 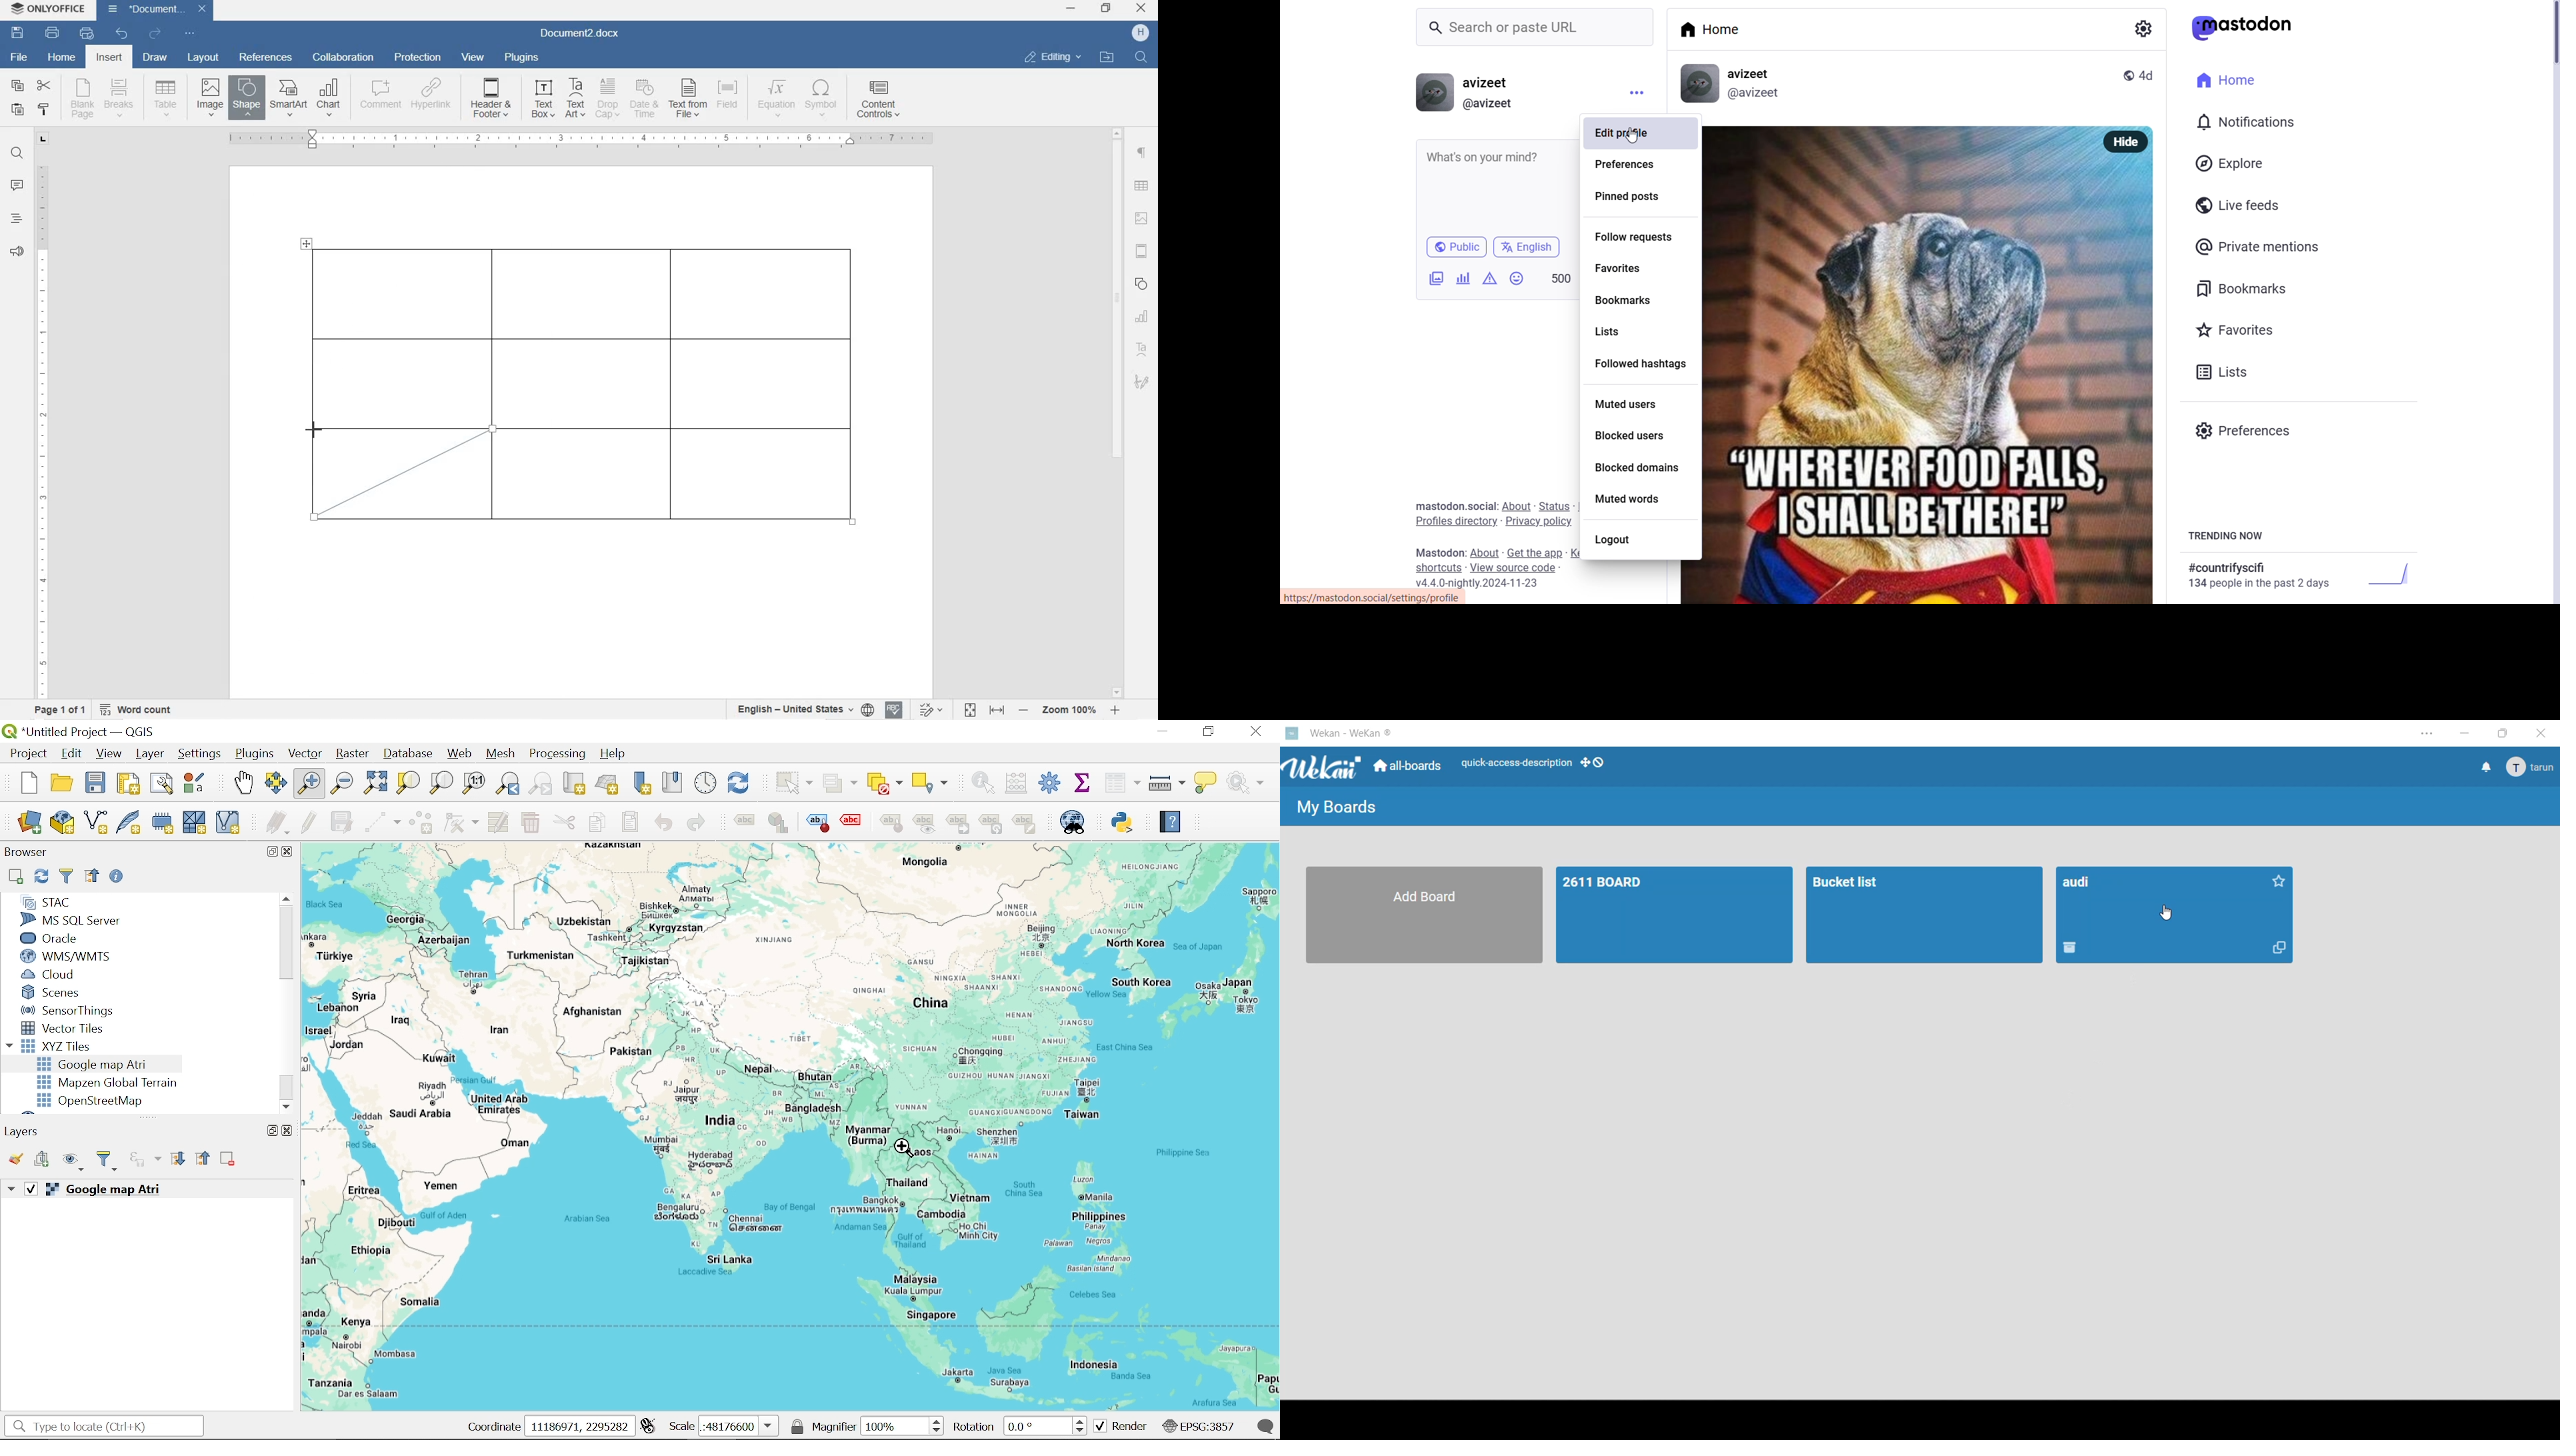 What do you see at coordinates (2544, 732) in the screenshot?
I see `close` at bounding box center [2544, 732].